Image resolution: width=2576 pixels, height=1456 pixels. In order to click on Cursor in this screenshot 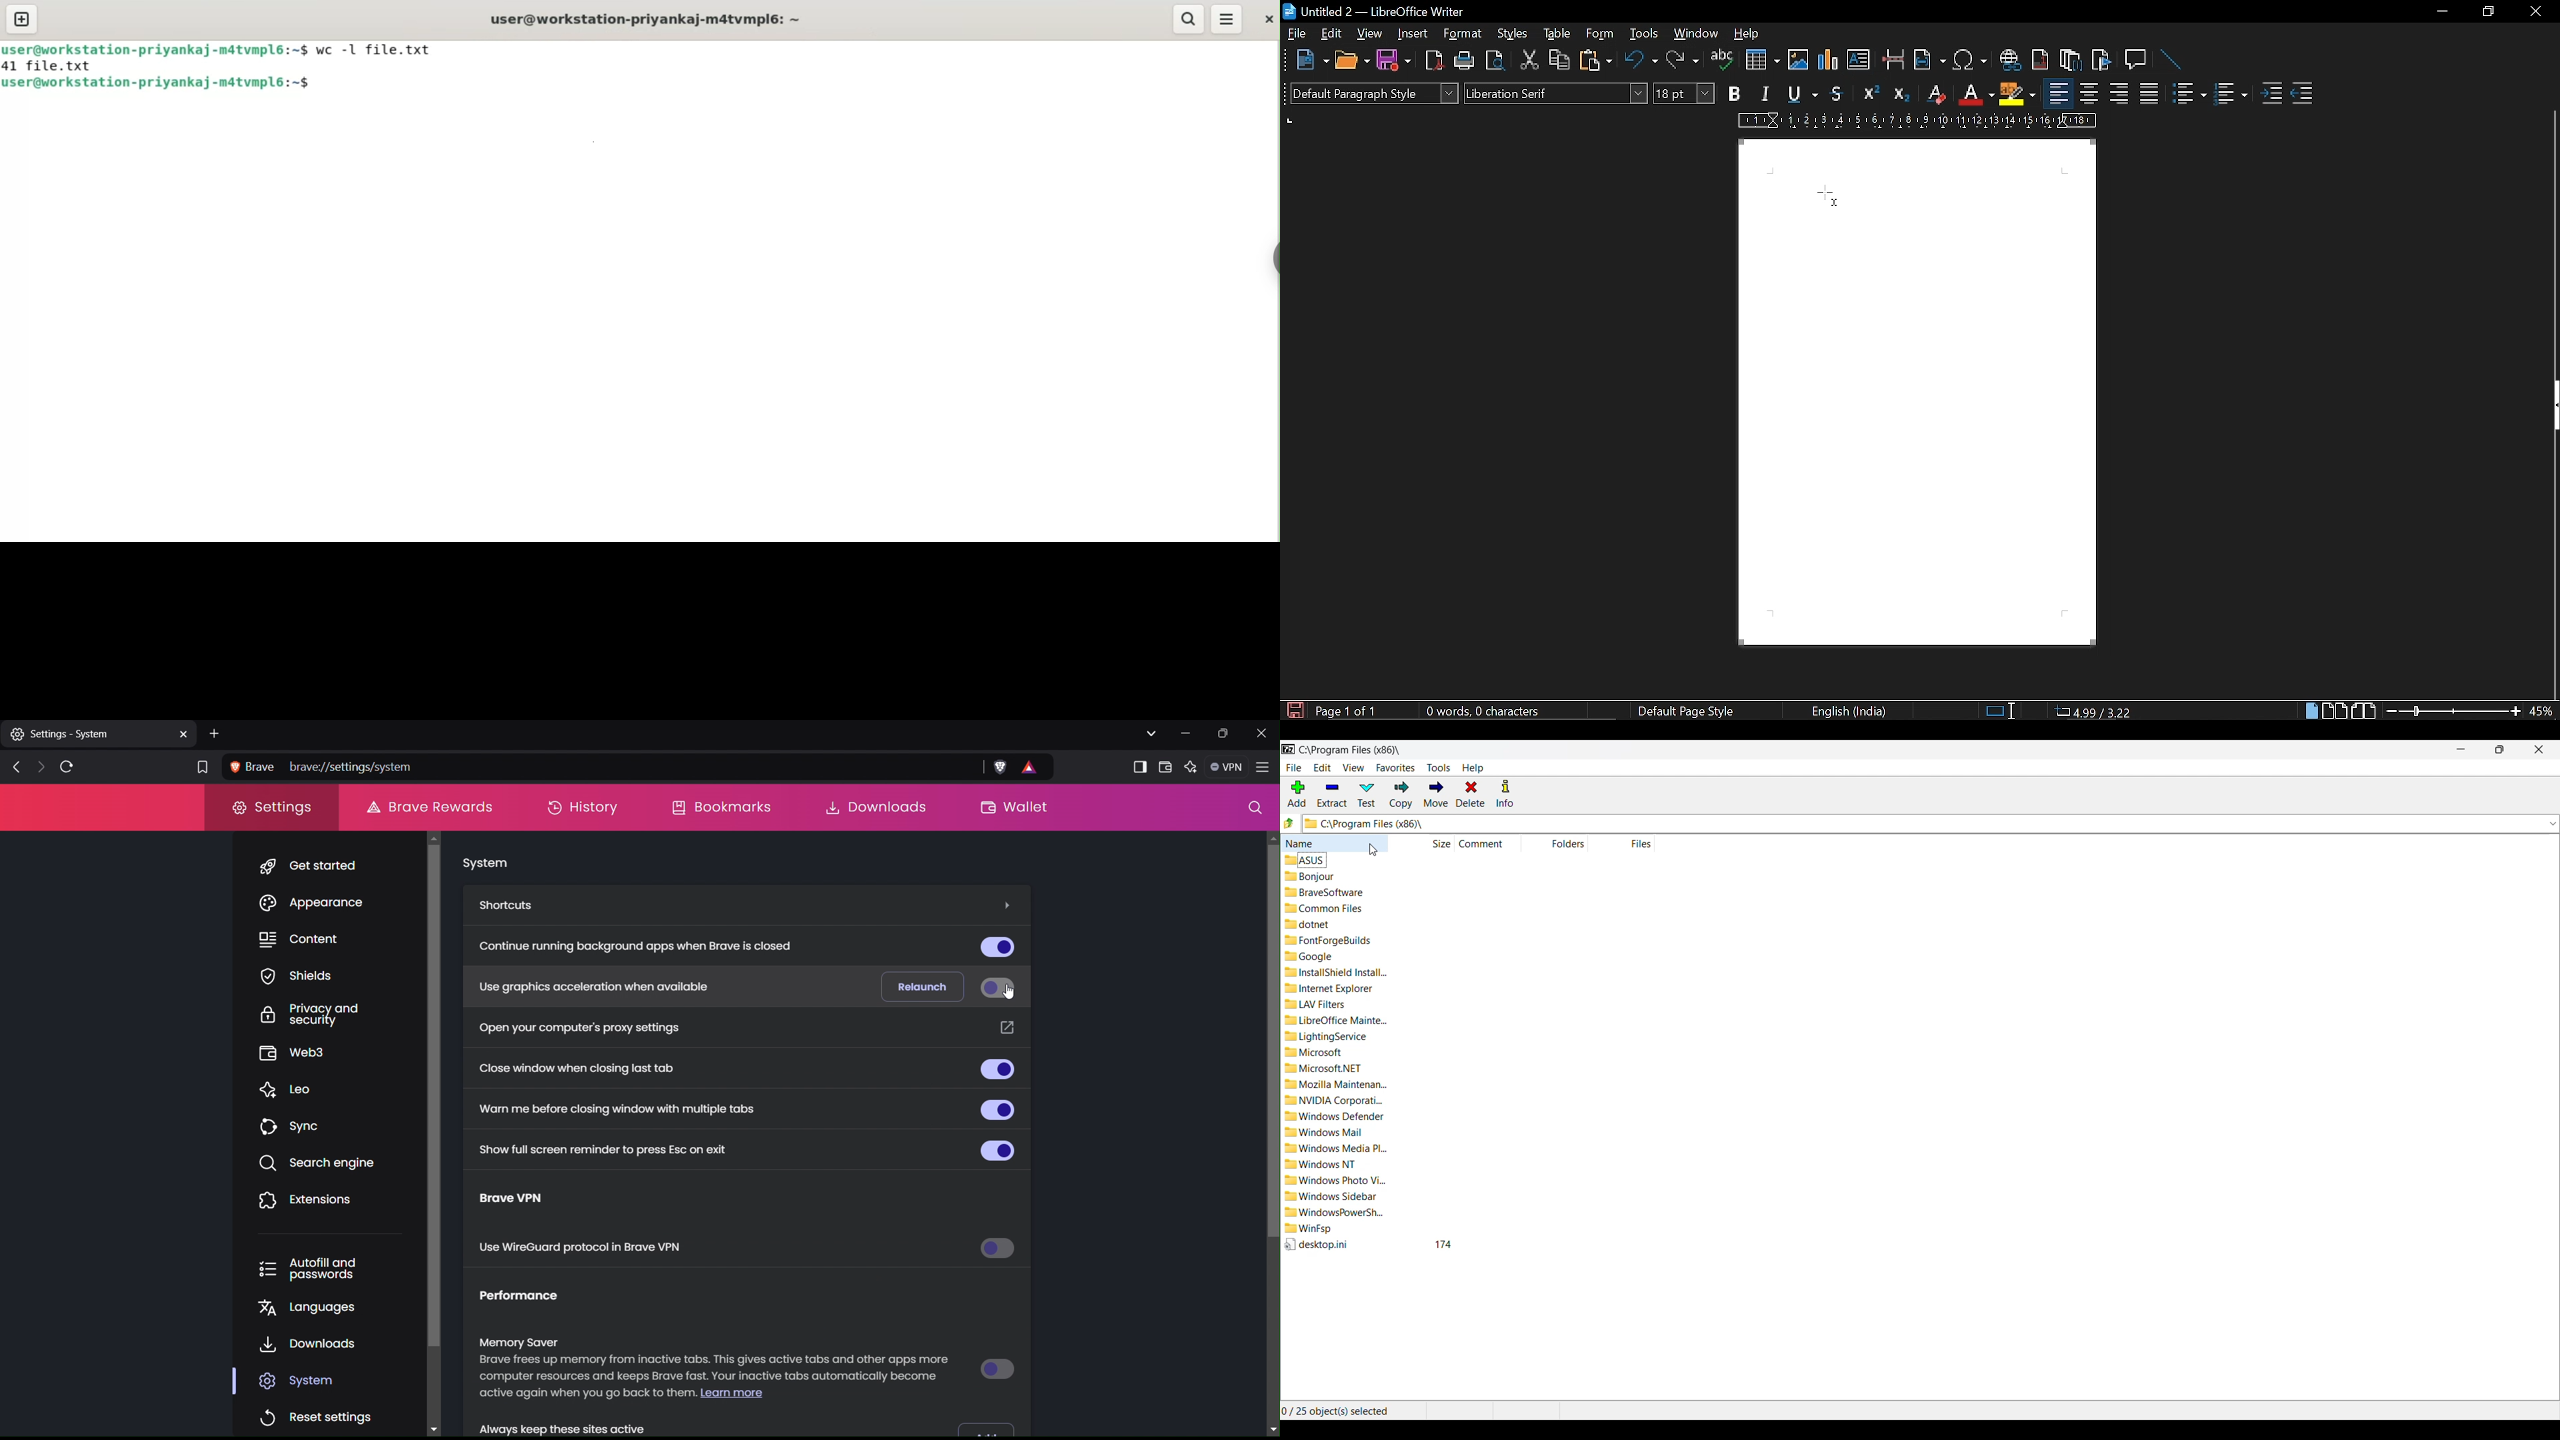, I will do `click(1829, 200)`.